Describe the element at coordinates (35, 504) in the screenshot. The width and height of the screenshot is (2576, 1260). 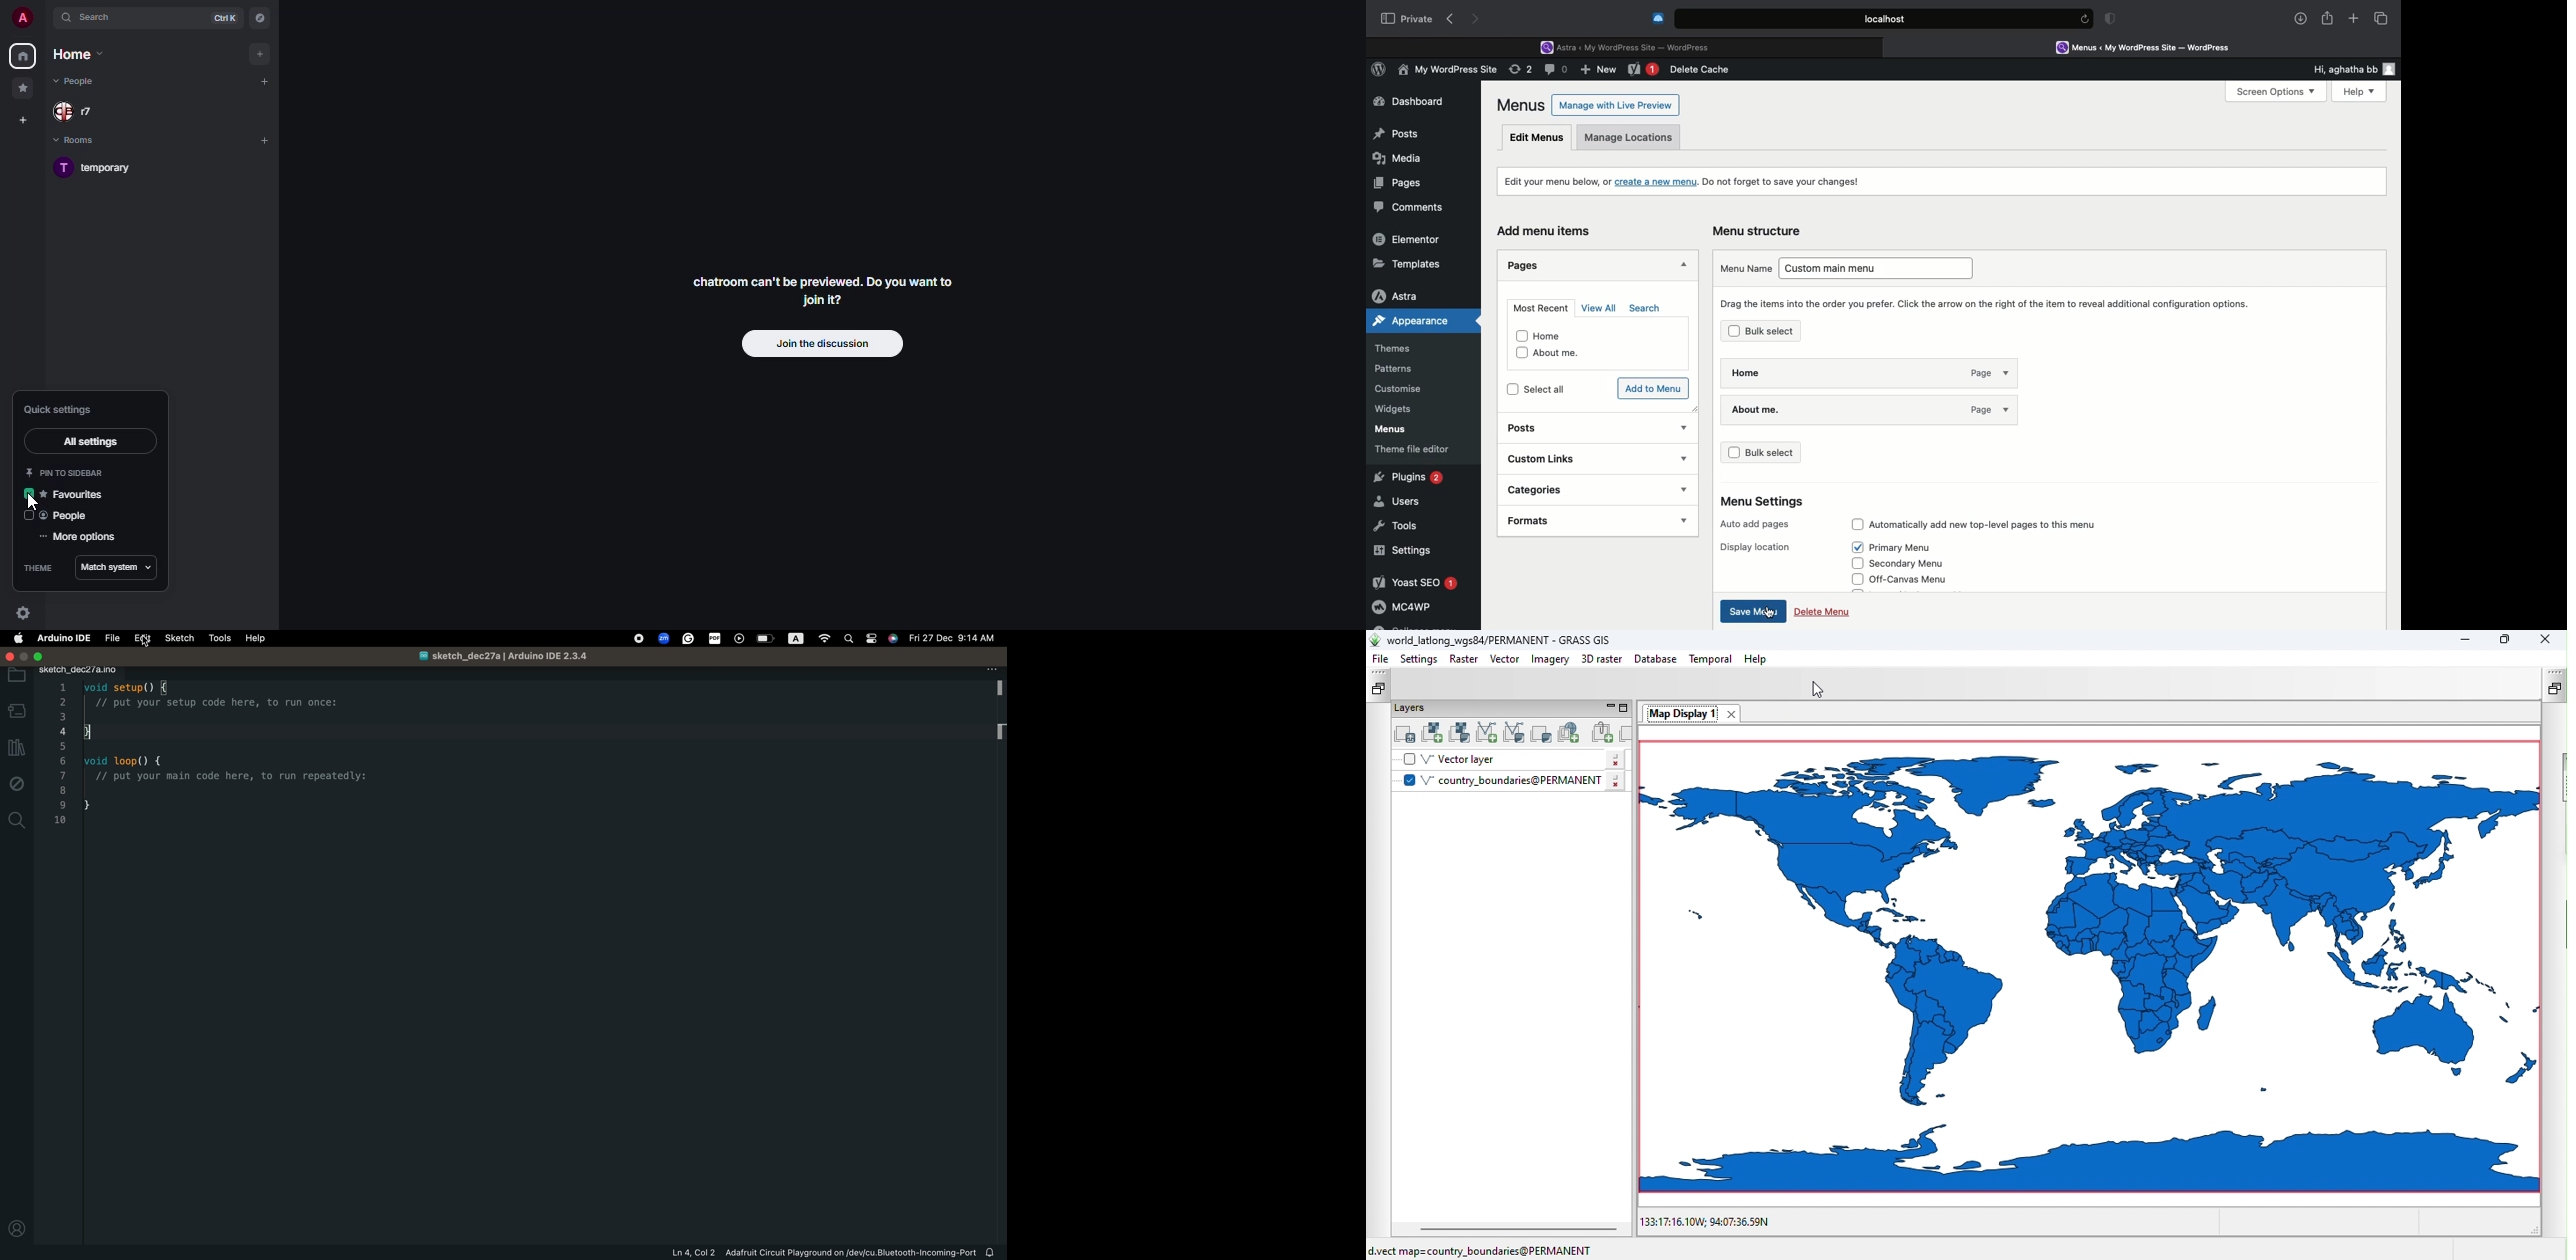
I see `cursor` at that location.